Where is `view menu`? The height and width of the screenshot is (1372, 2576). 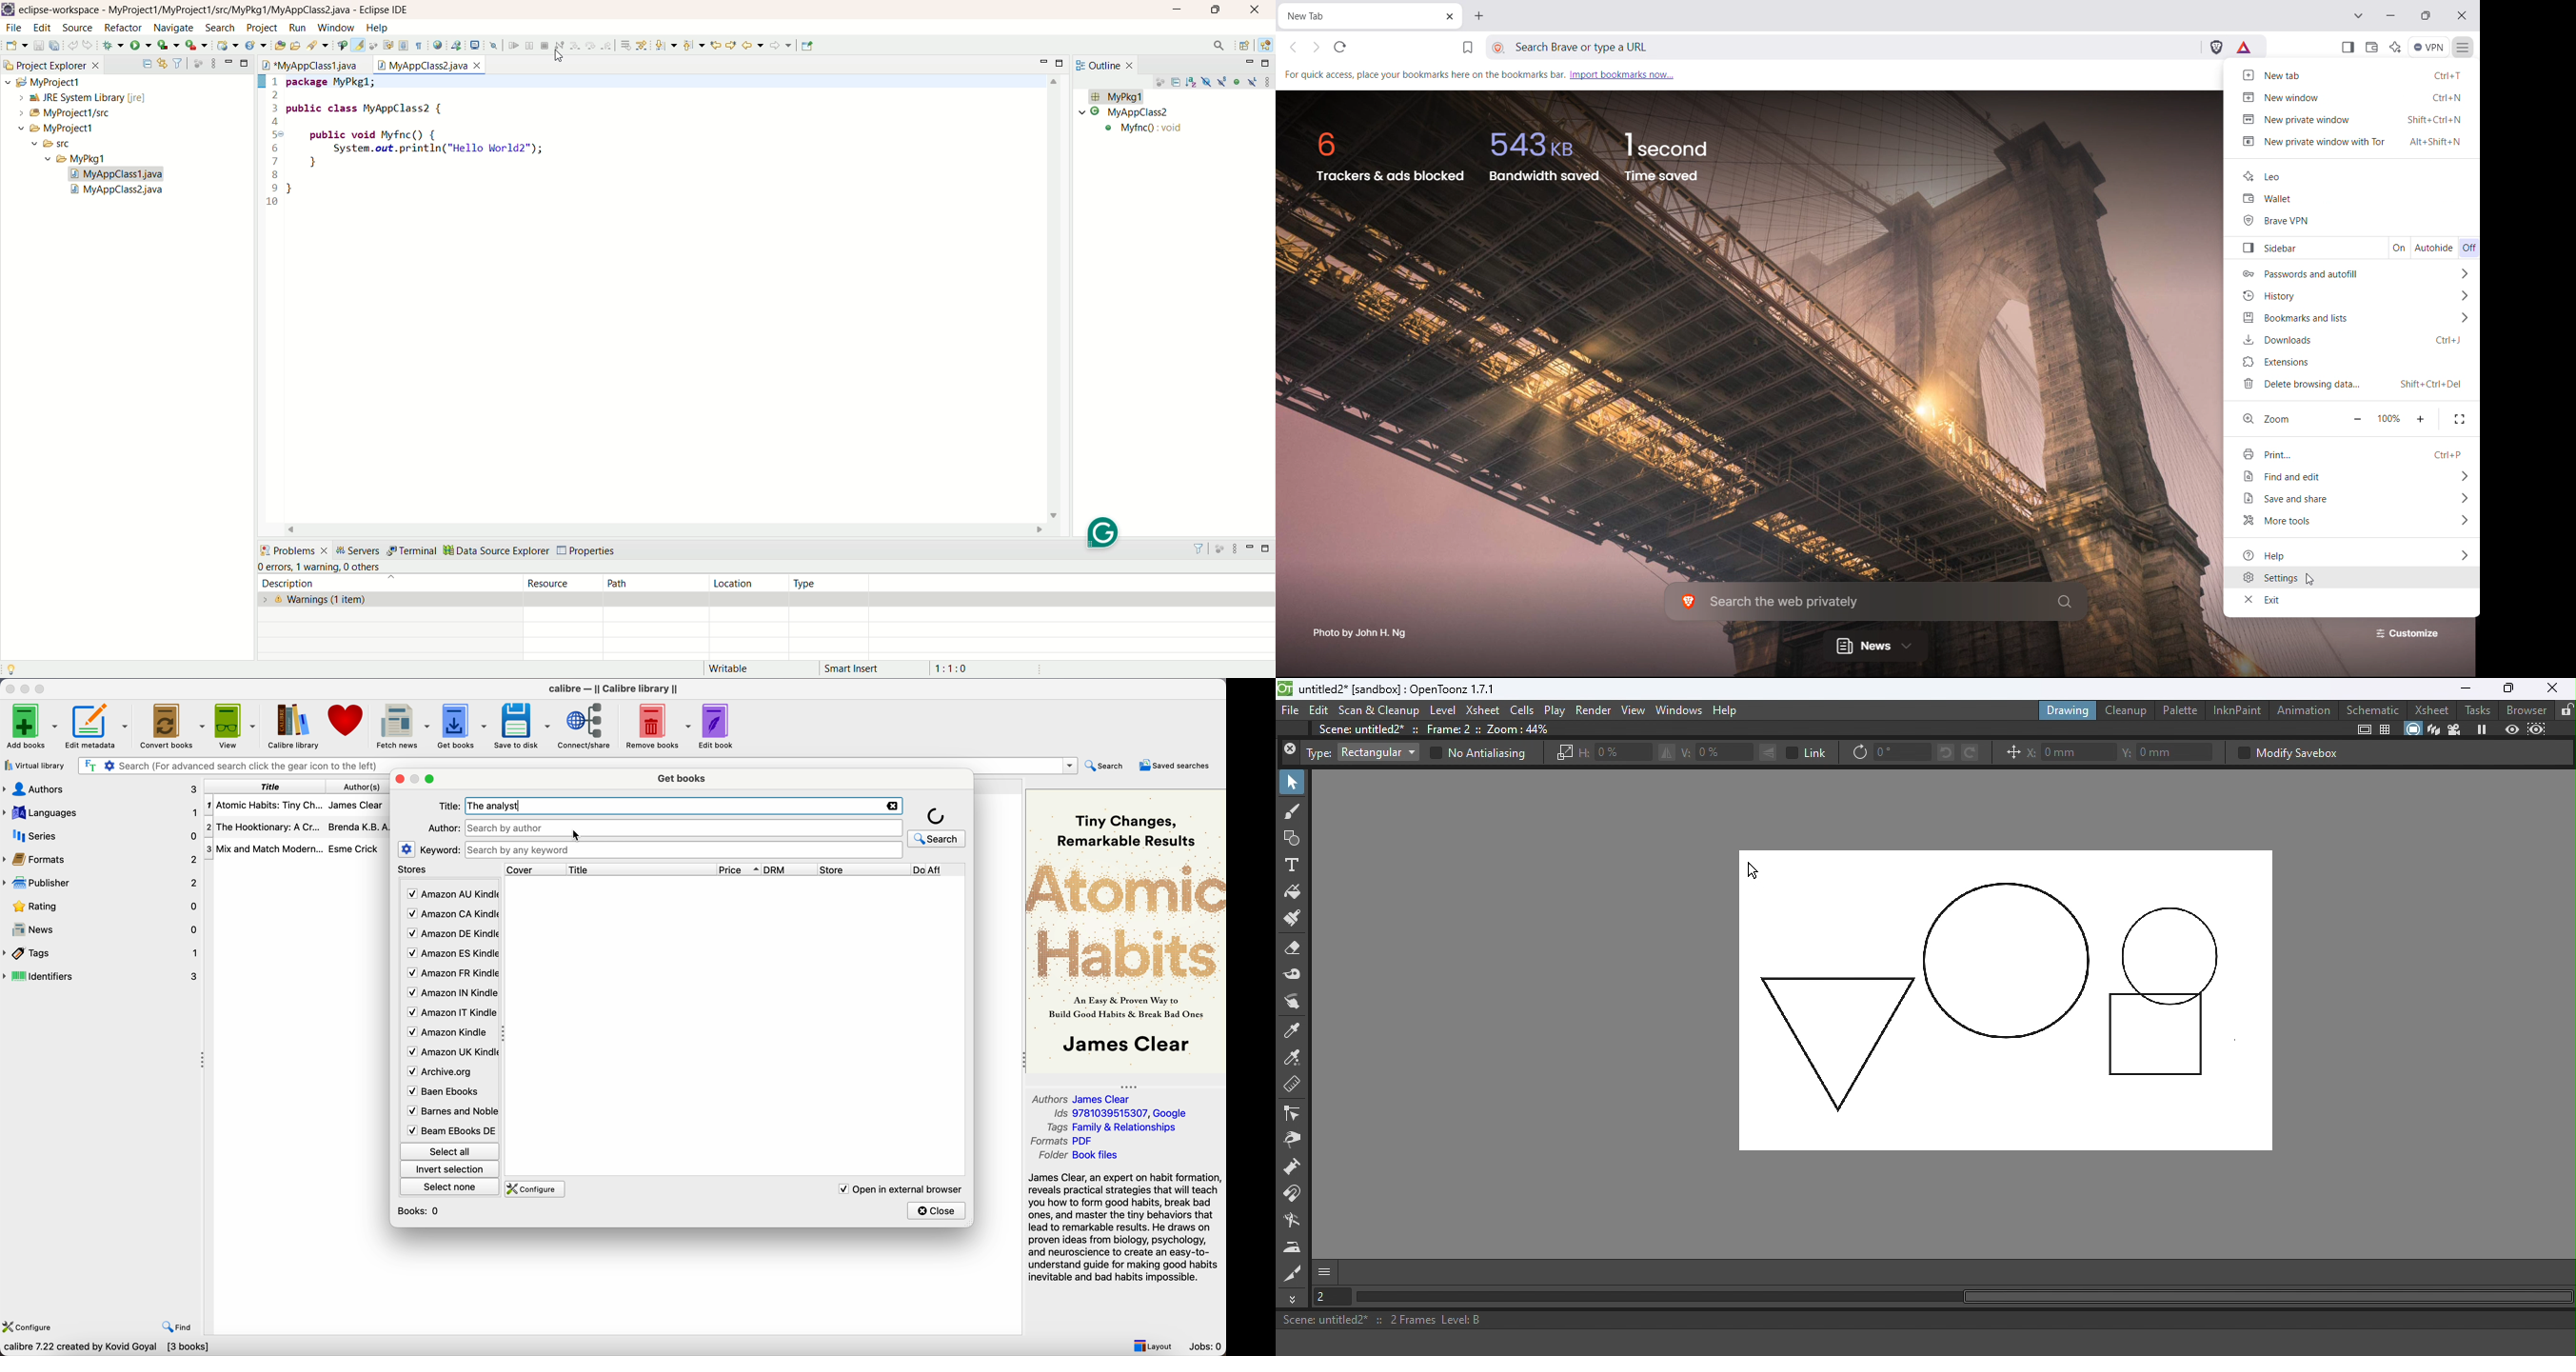
view menu is located at coordinates (213, 62).